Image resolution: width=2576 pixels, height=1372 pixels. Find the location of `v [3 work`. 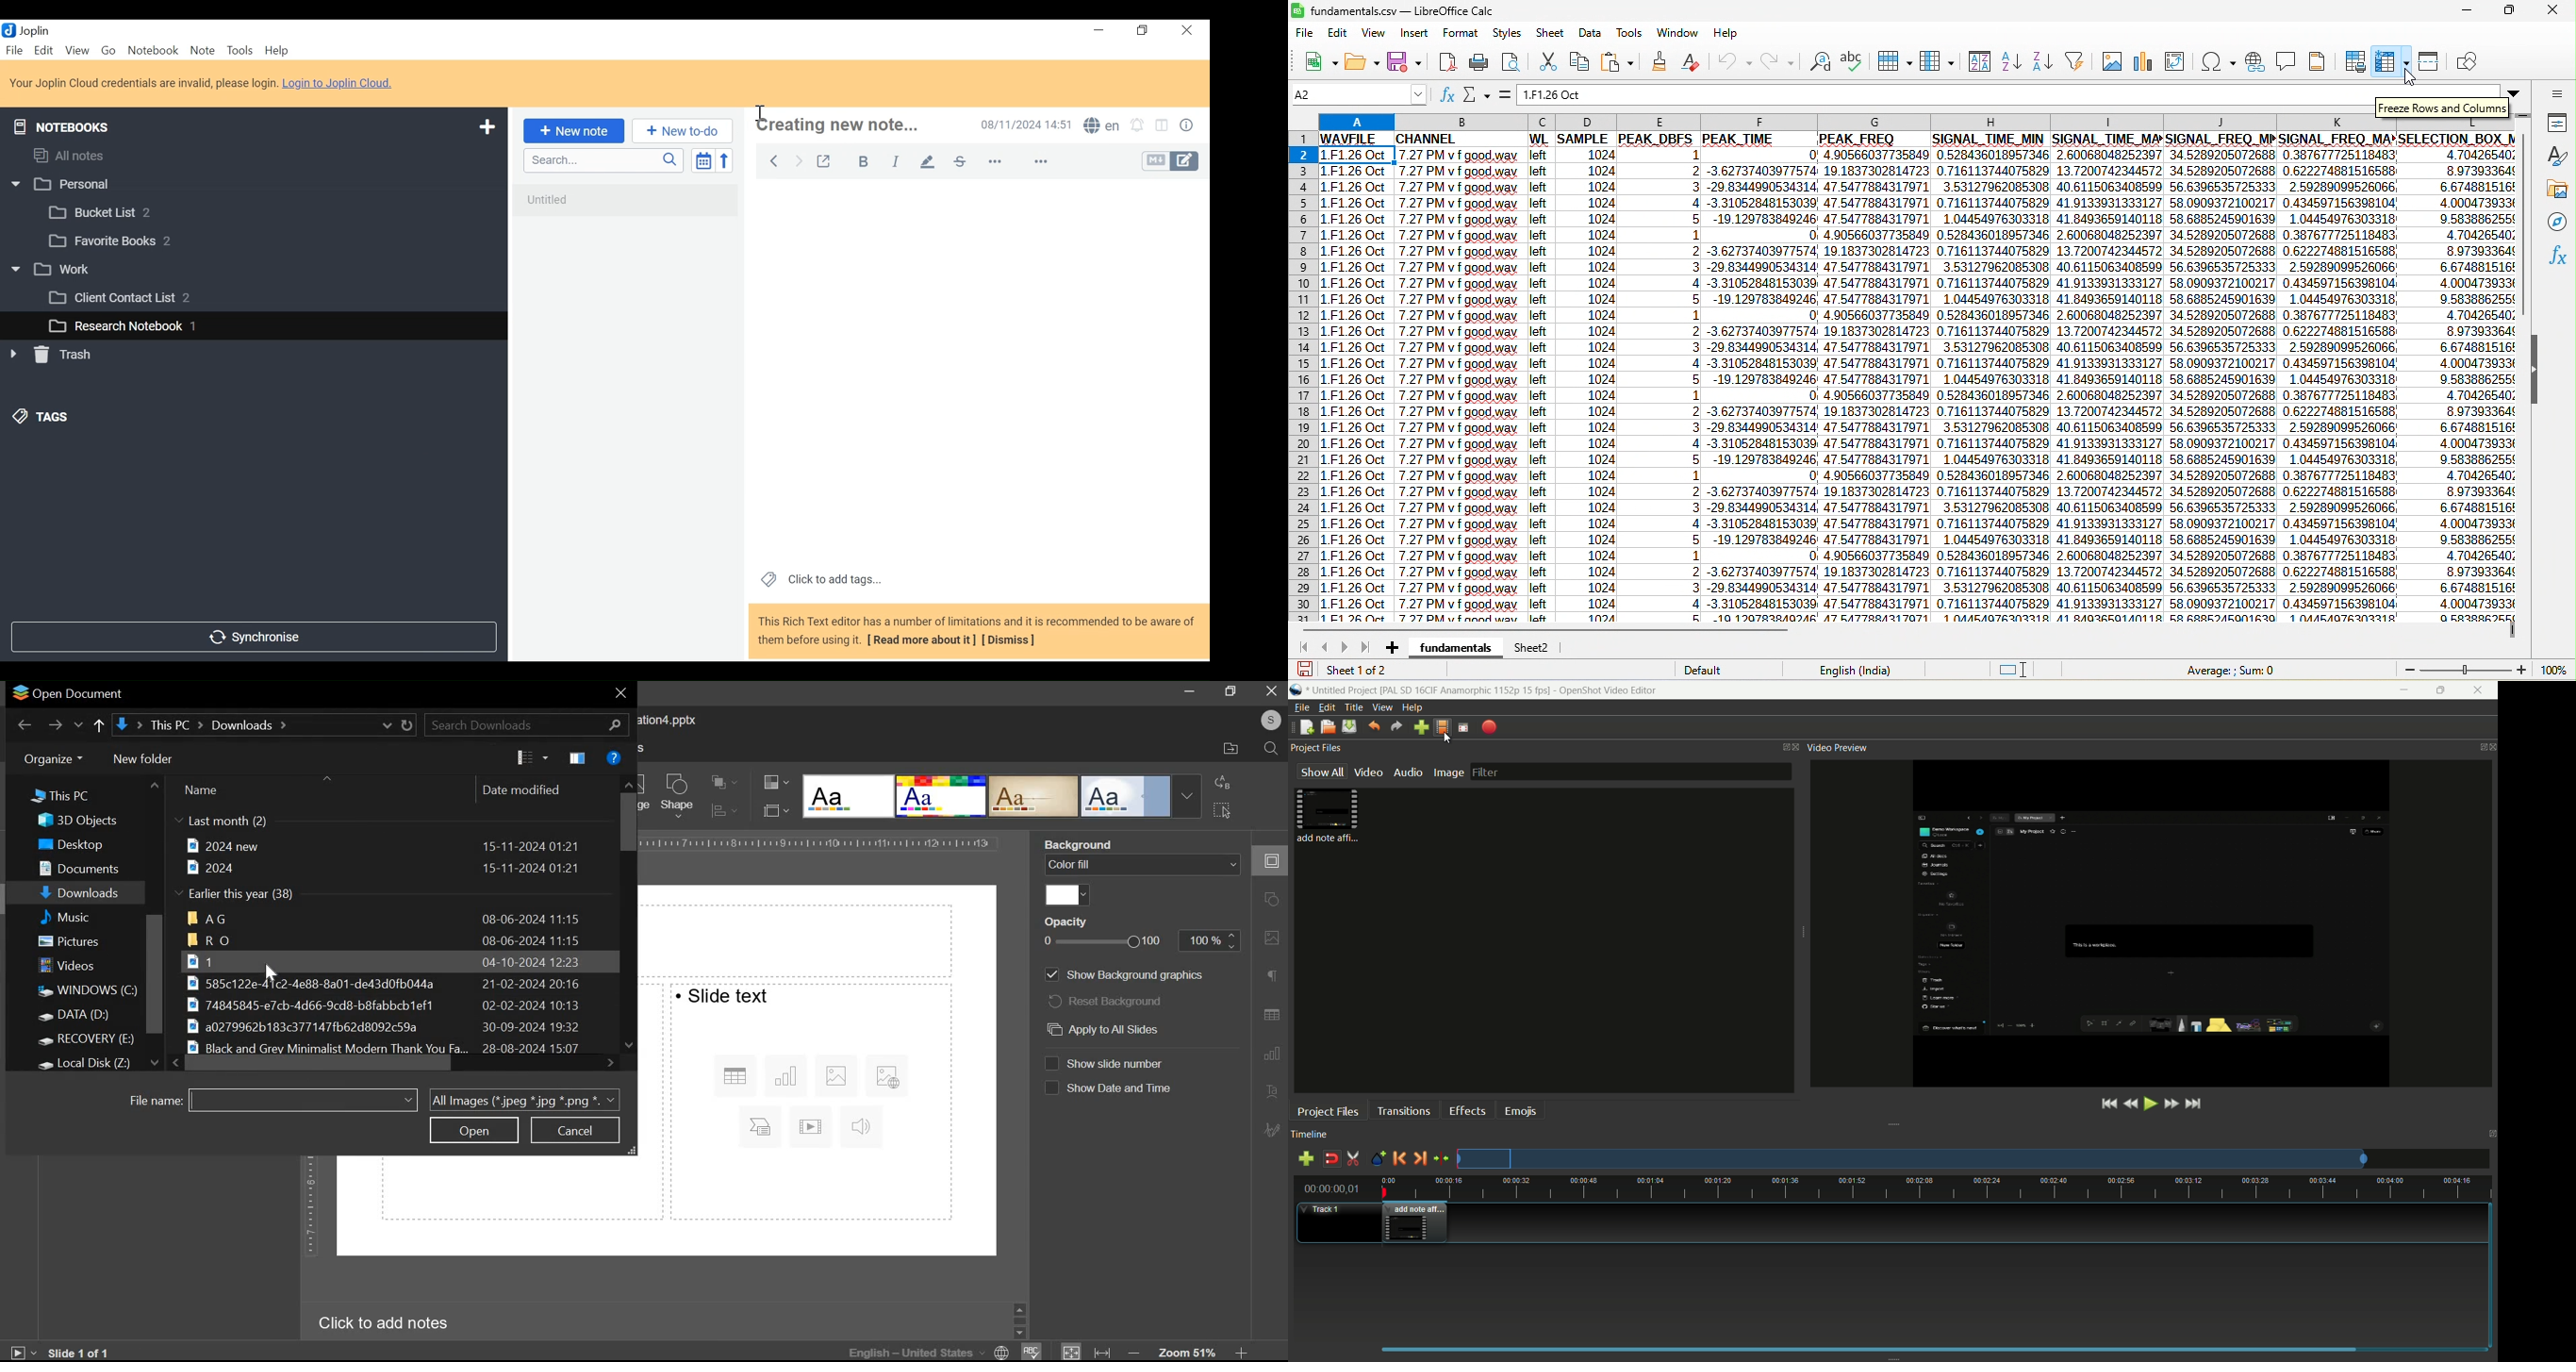

v [3 work is located at coordinates (65, 270).